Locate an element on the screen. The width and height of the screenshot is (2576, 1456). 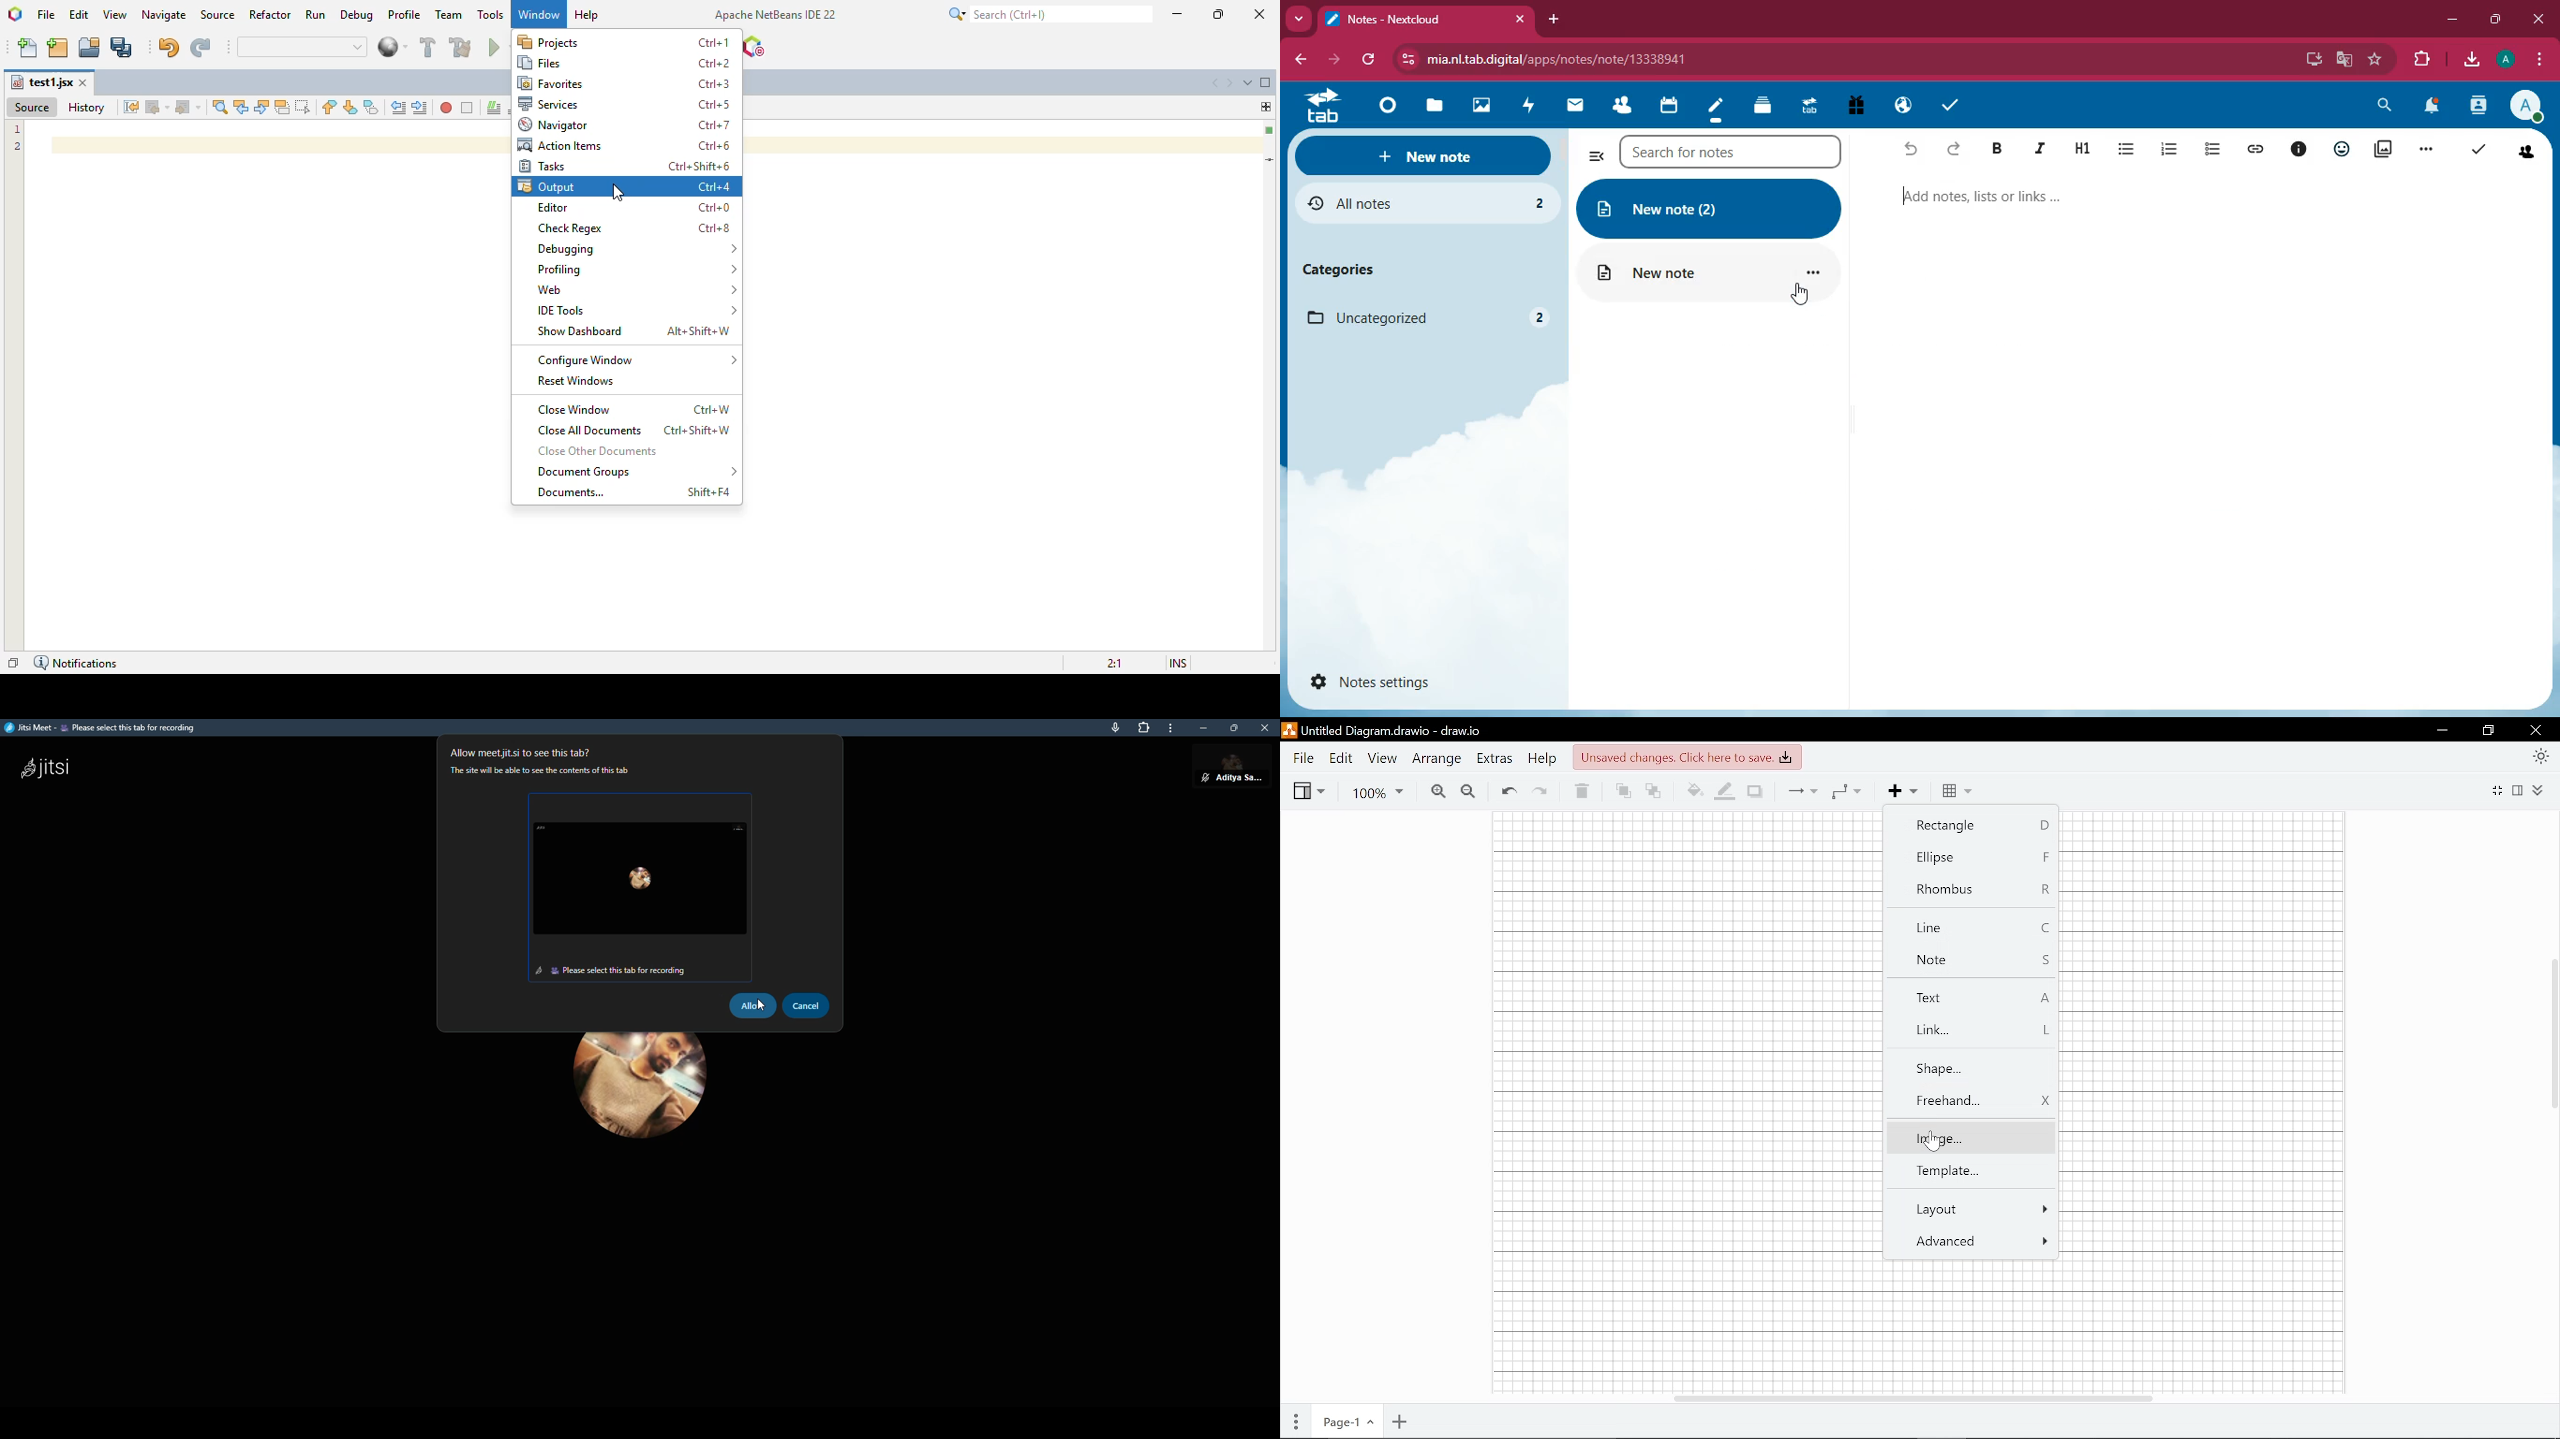
Image is located at coordinates (1973, 1135).